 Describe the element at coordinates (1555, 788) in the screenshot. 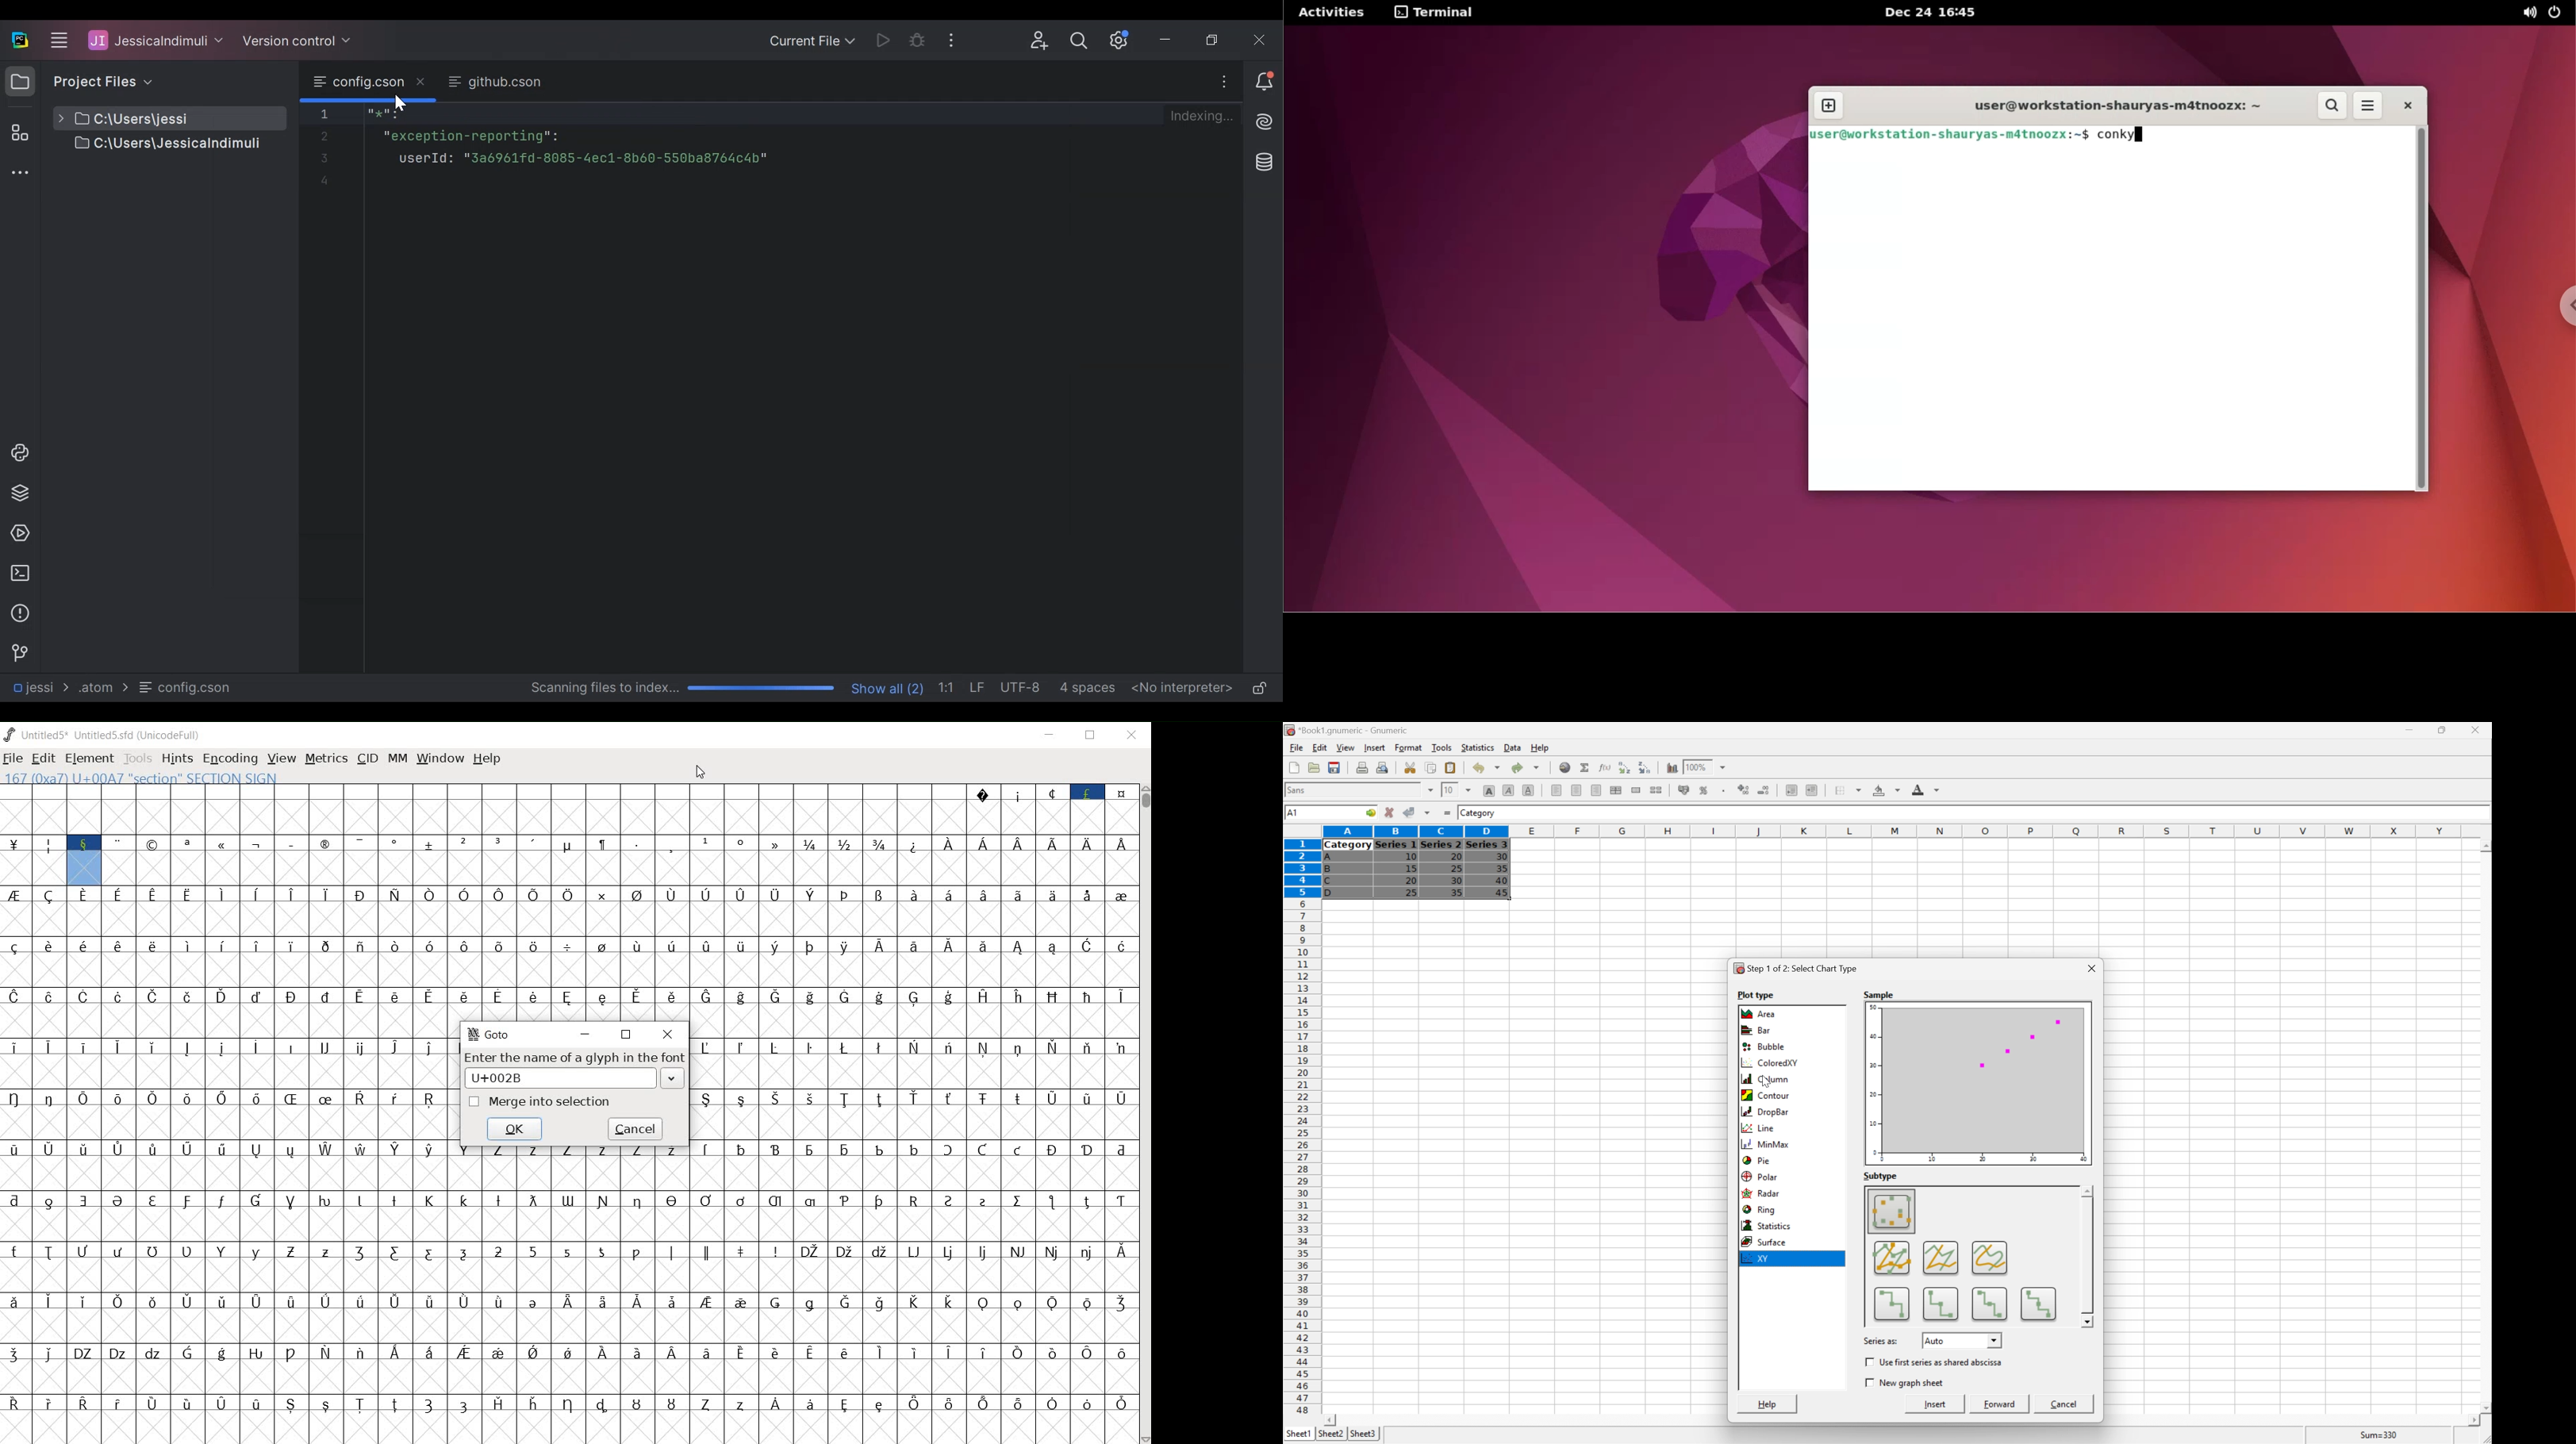

I see `Align Left` at that location.